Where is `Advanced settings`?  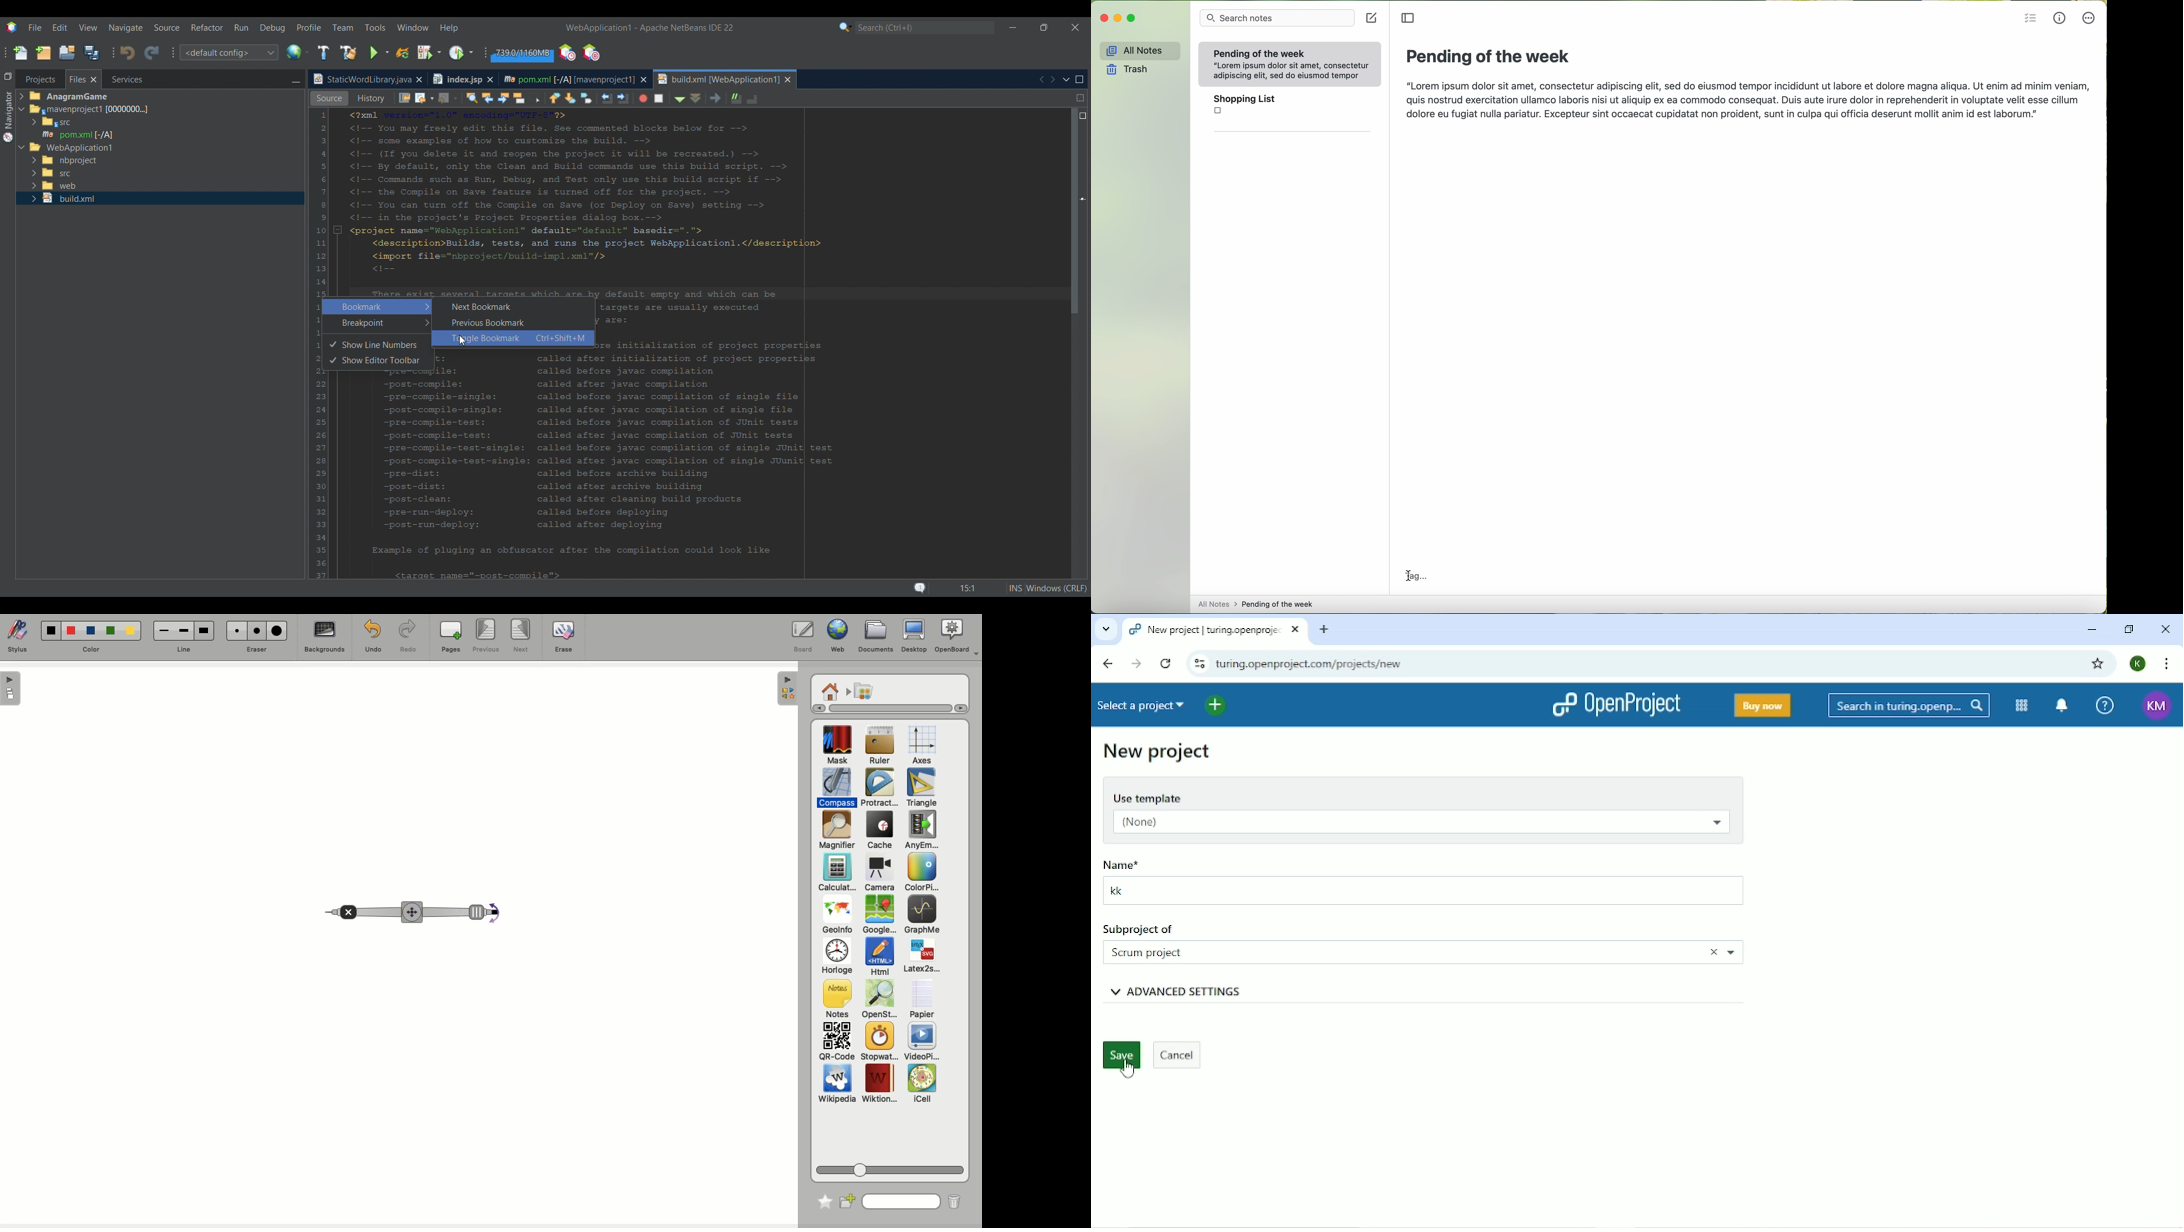
Advanced settings is located at coordinates (1215, 991).